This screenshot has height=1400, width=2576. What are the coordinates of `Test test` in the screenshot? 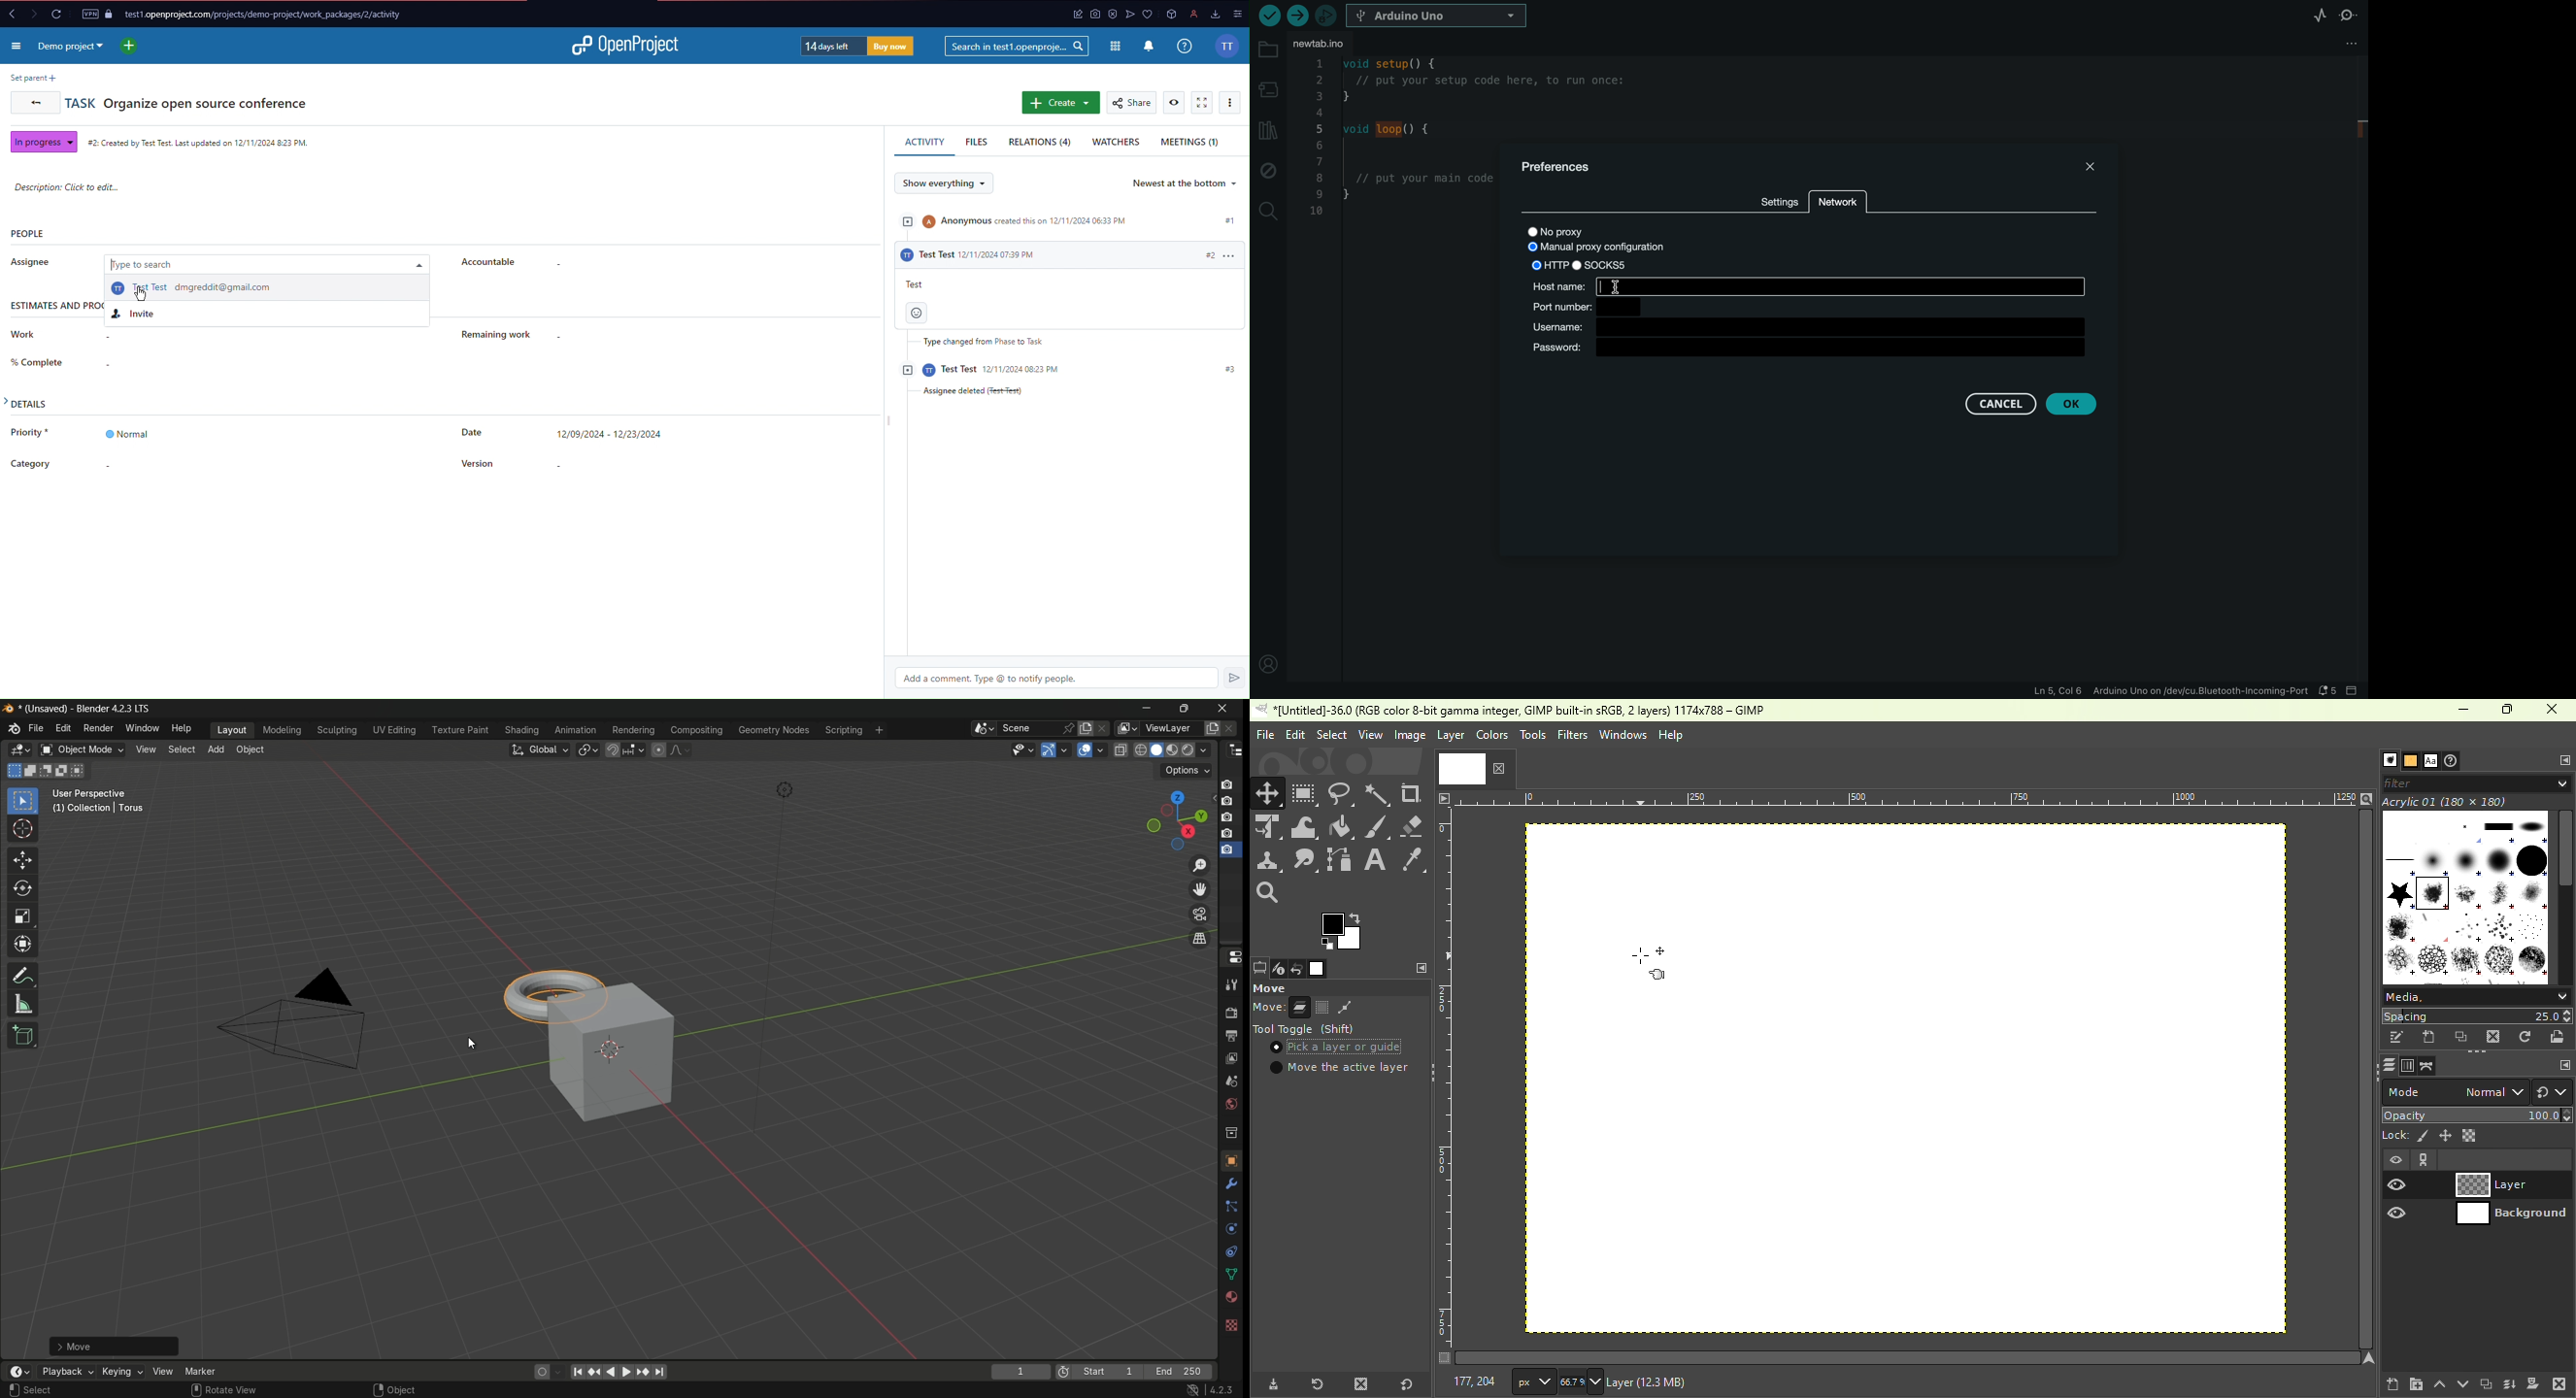 It's located at (972, 254).